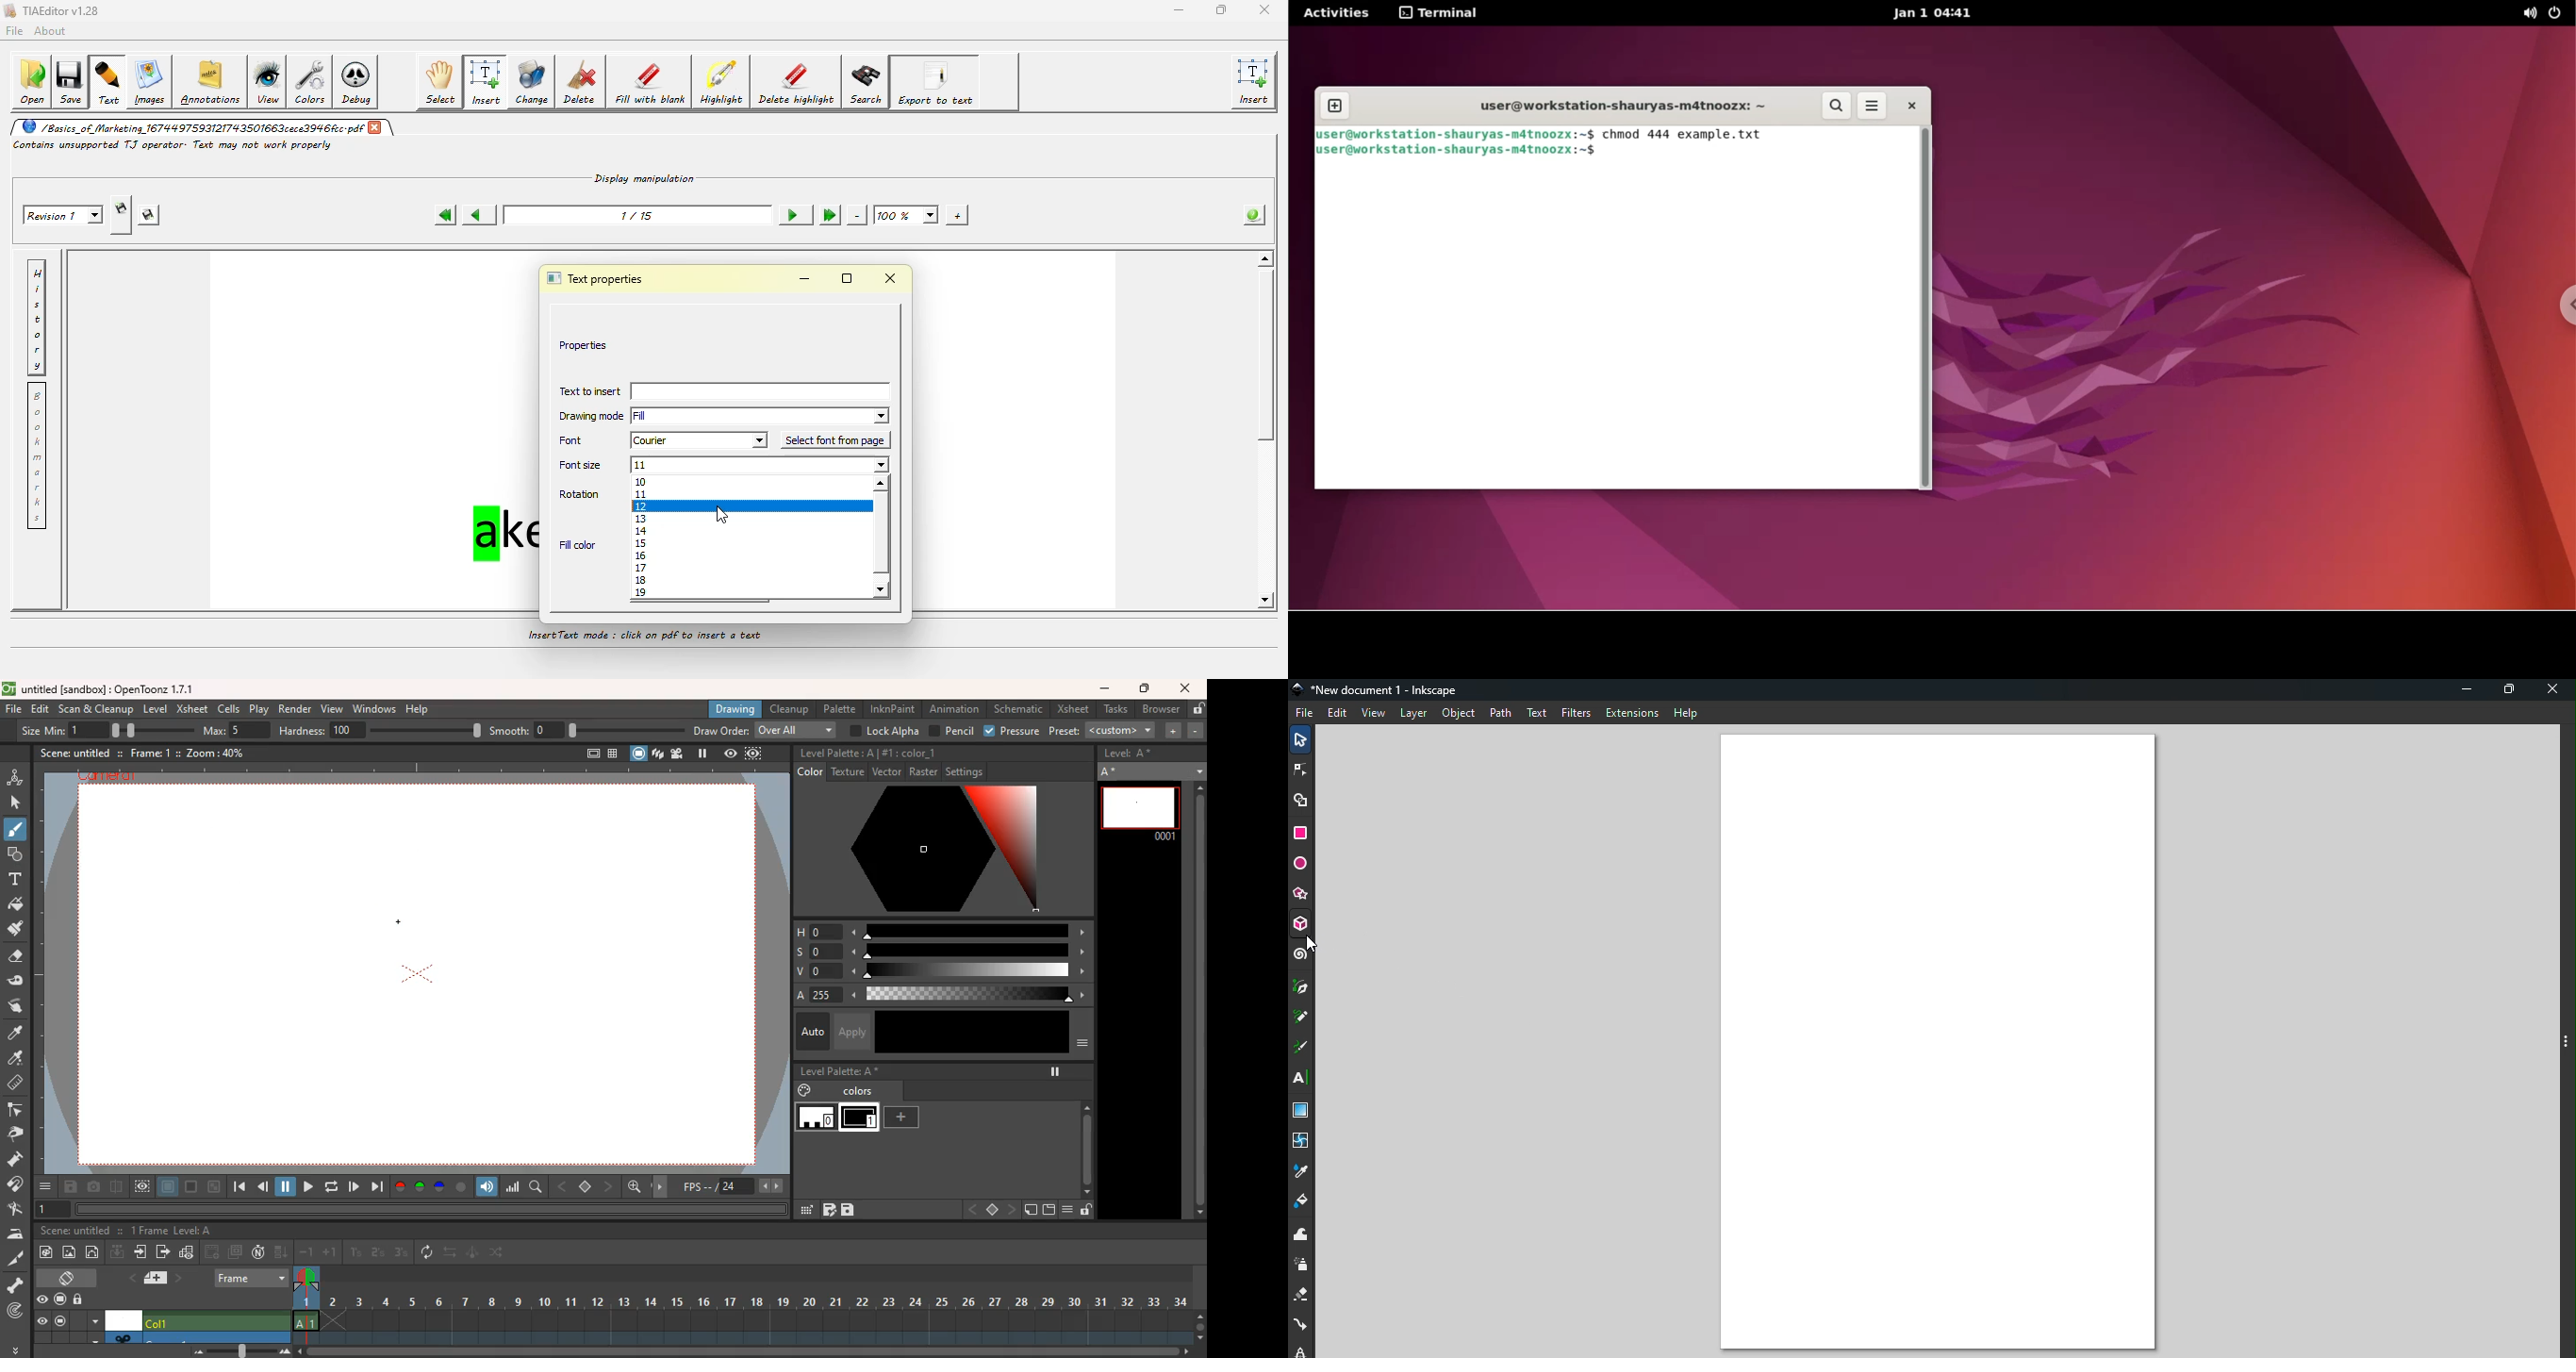 This screenshot has height=1372, width=2576. What do you see at coordinates (1302, 834) in the screenshot?
I see `Rectangle tool` at bounding box center [1302, 834].